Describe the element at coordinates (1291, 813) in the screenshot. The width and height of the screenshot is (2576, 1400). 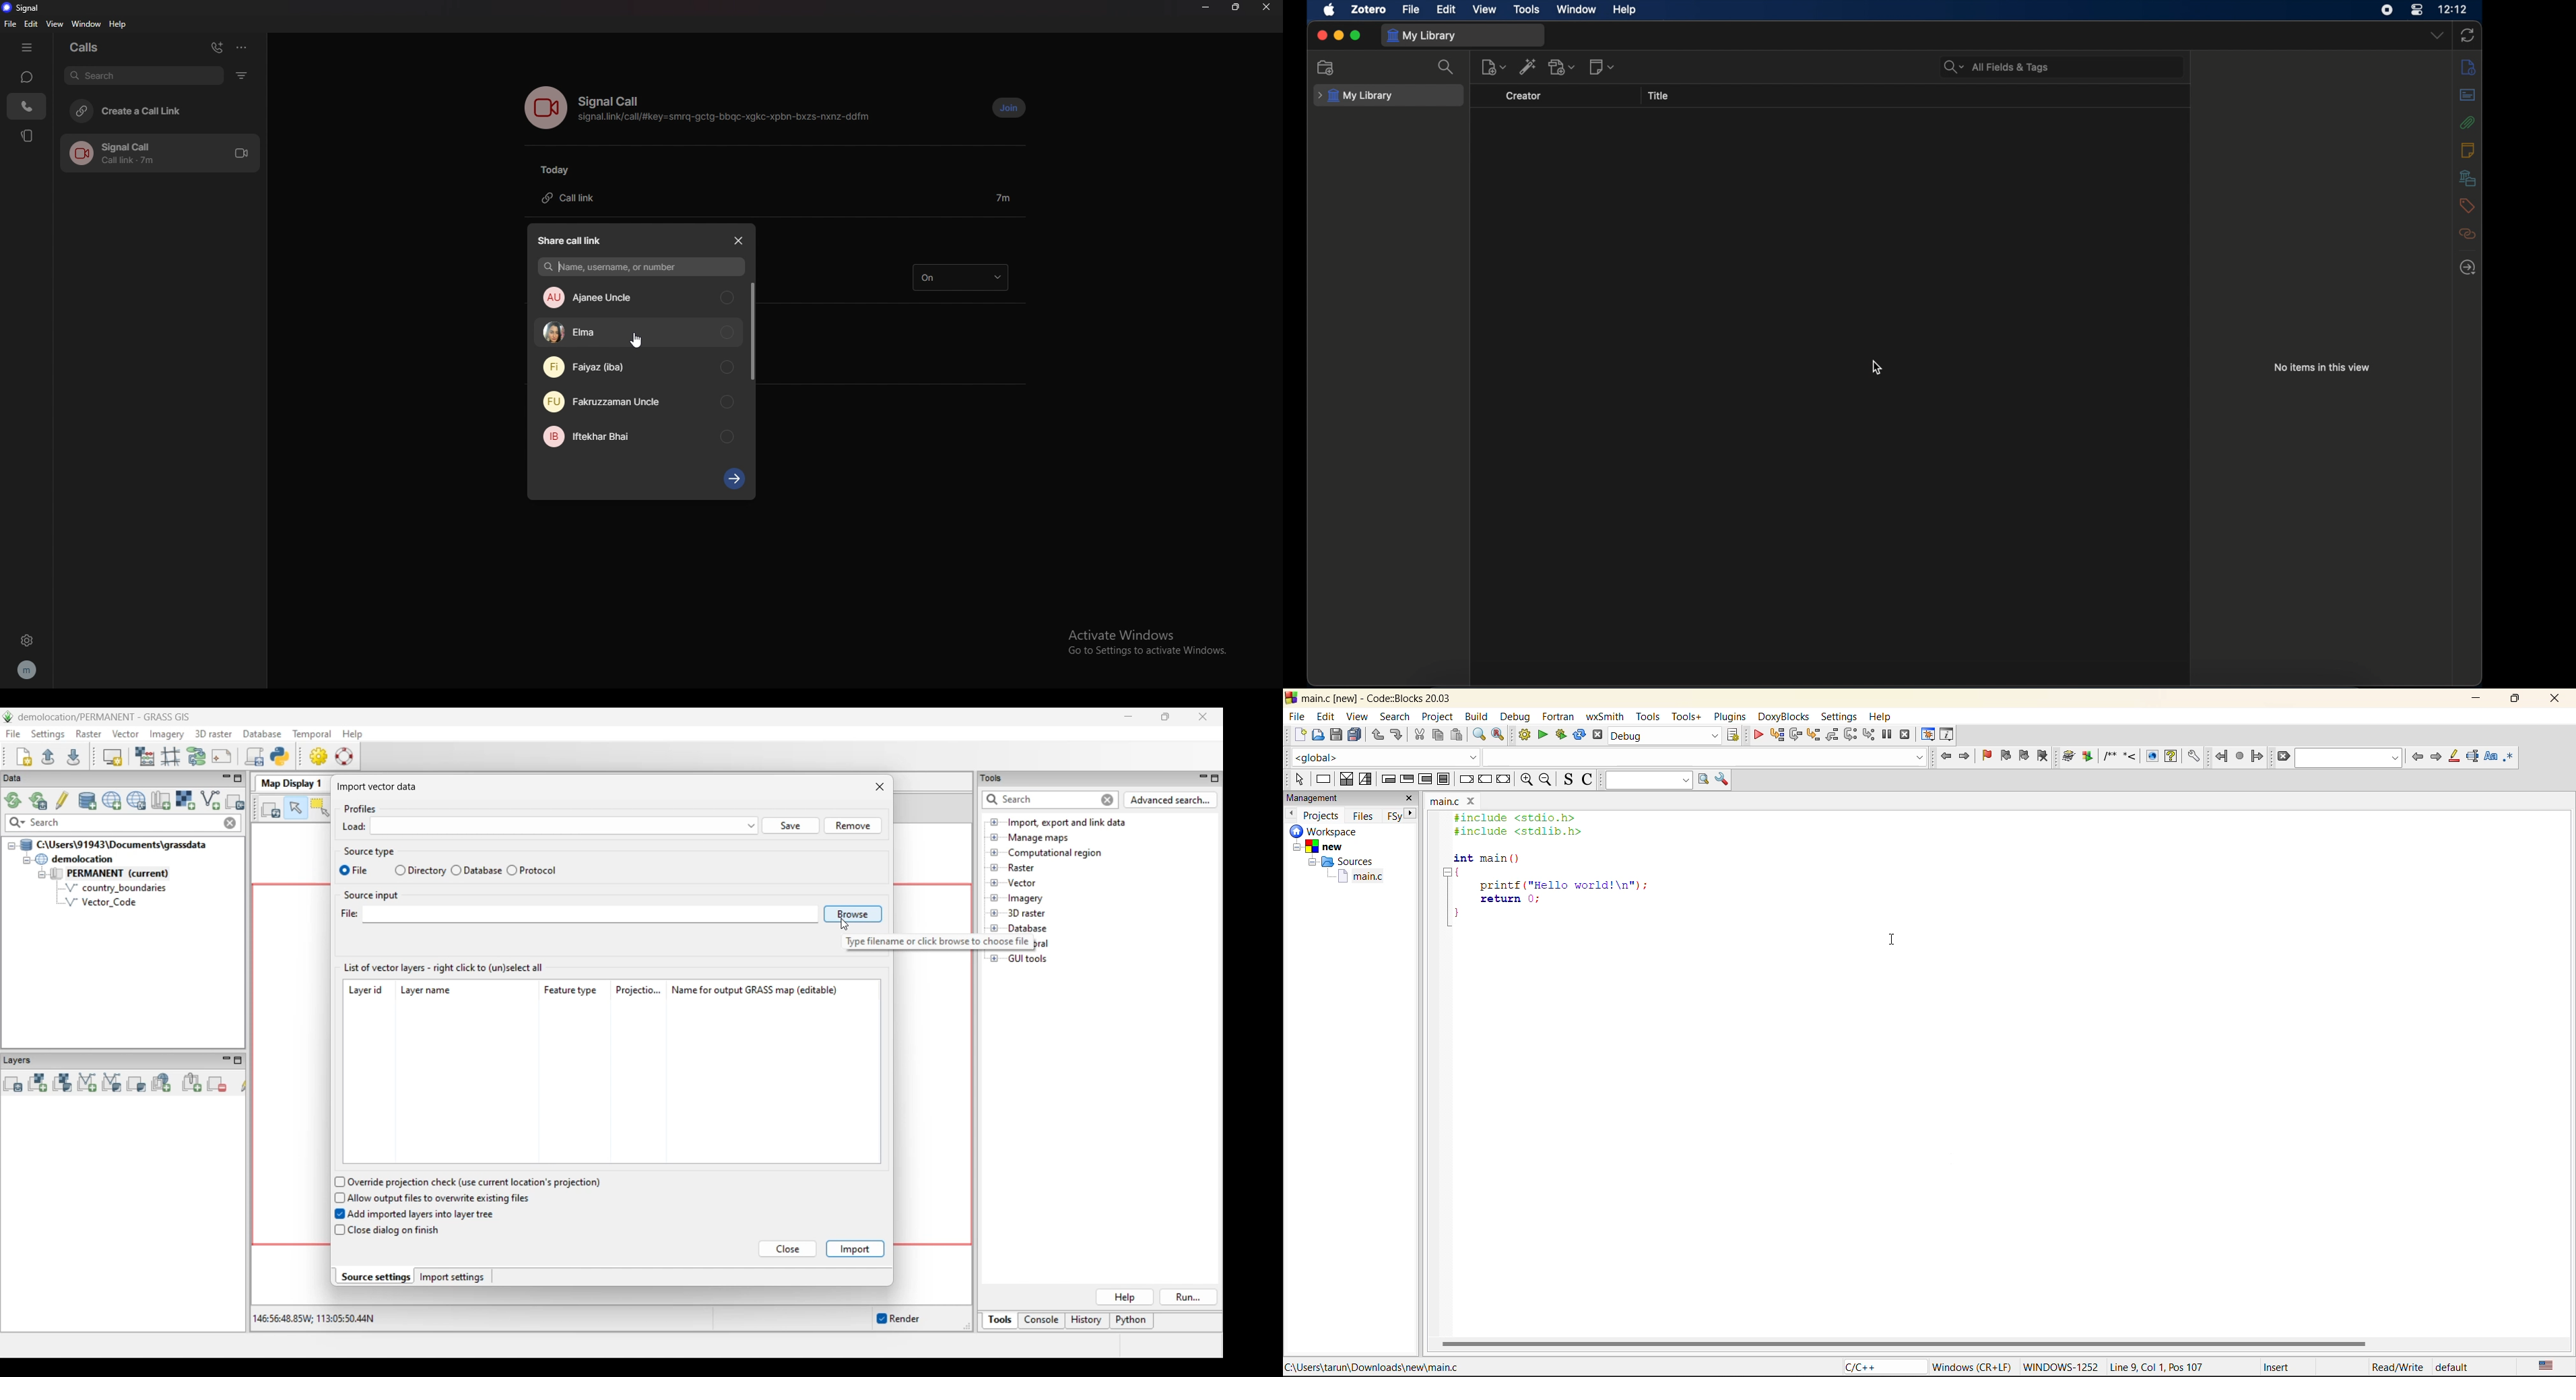
I see `previous` at that location.